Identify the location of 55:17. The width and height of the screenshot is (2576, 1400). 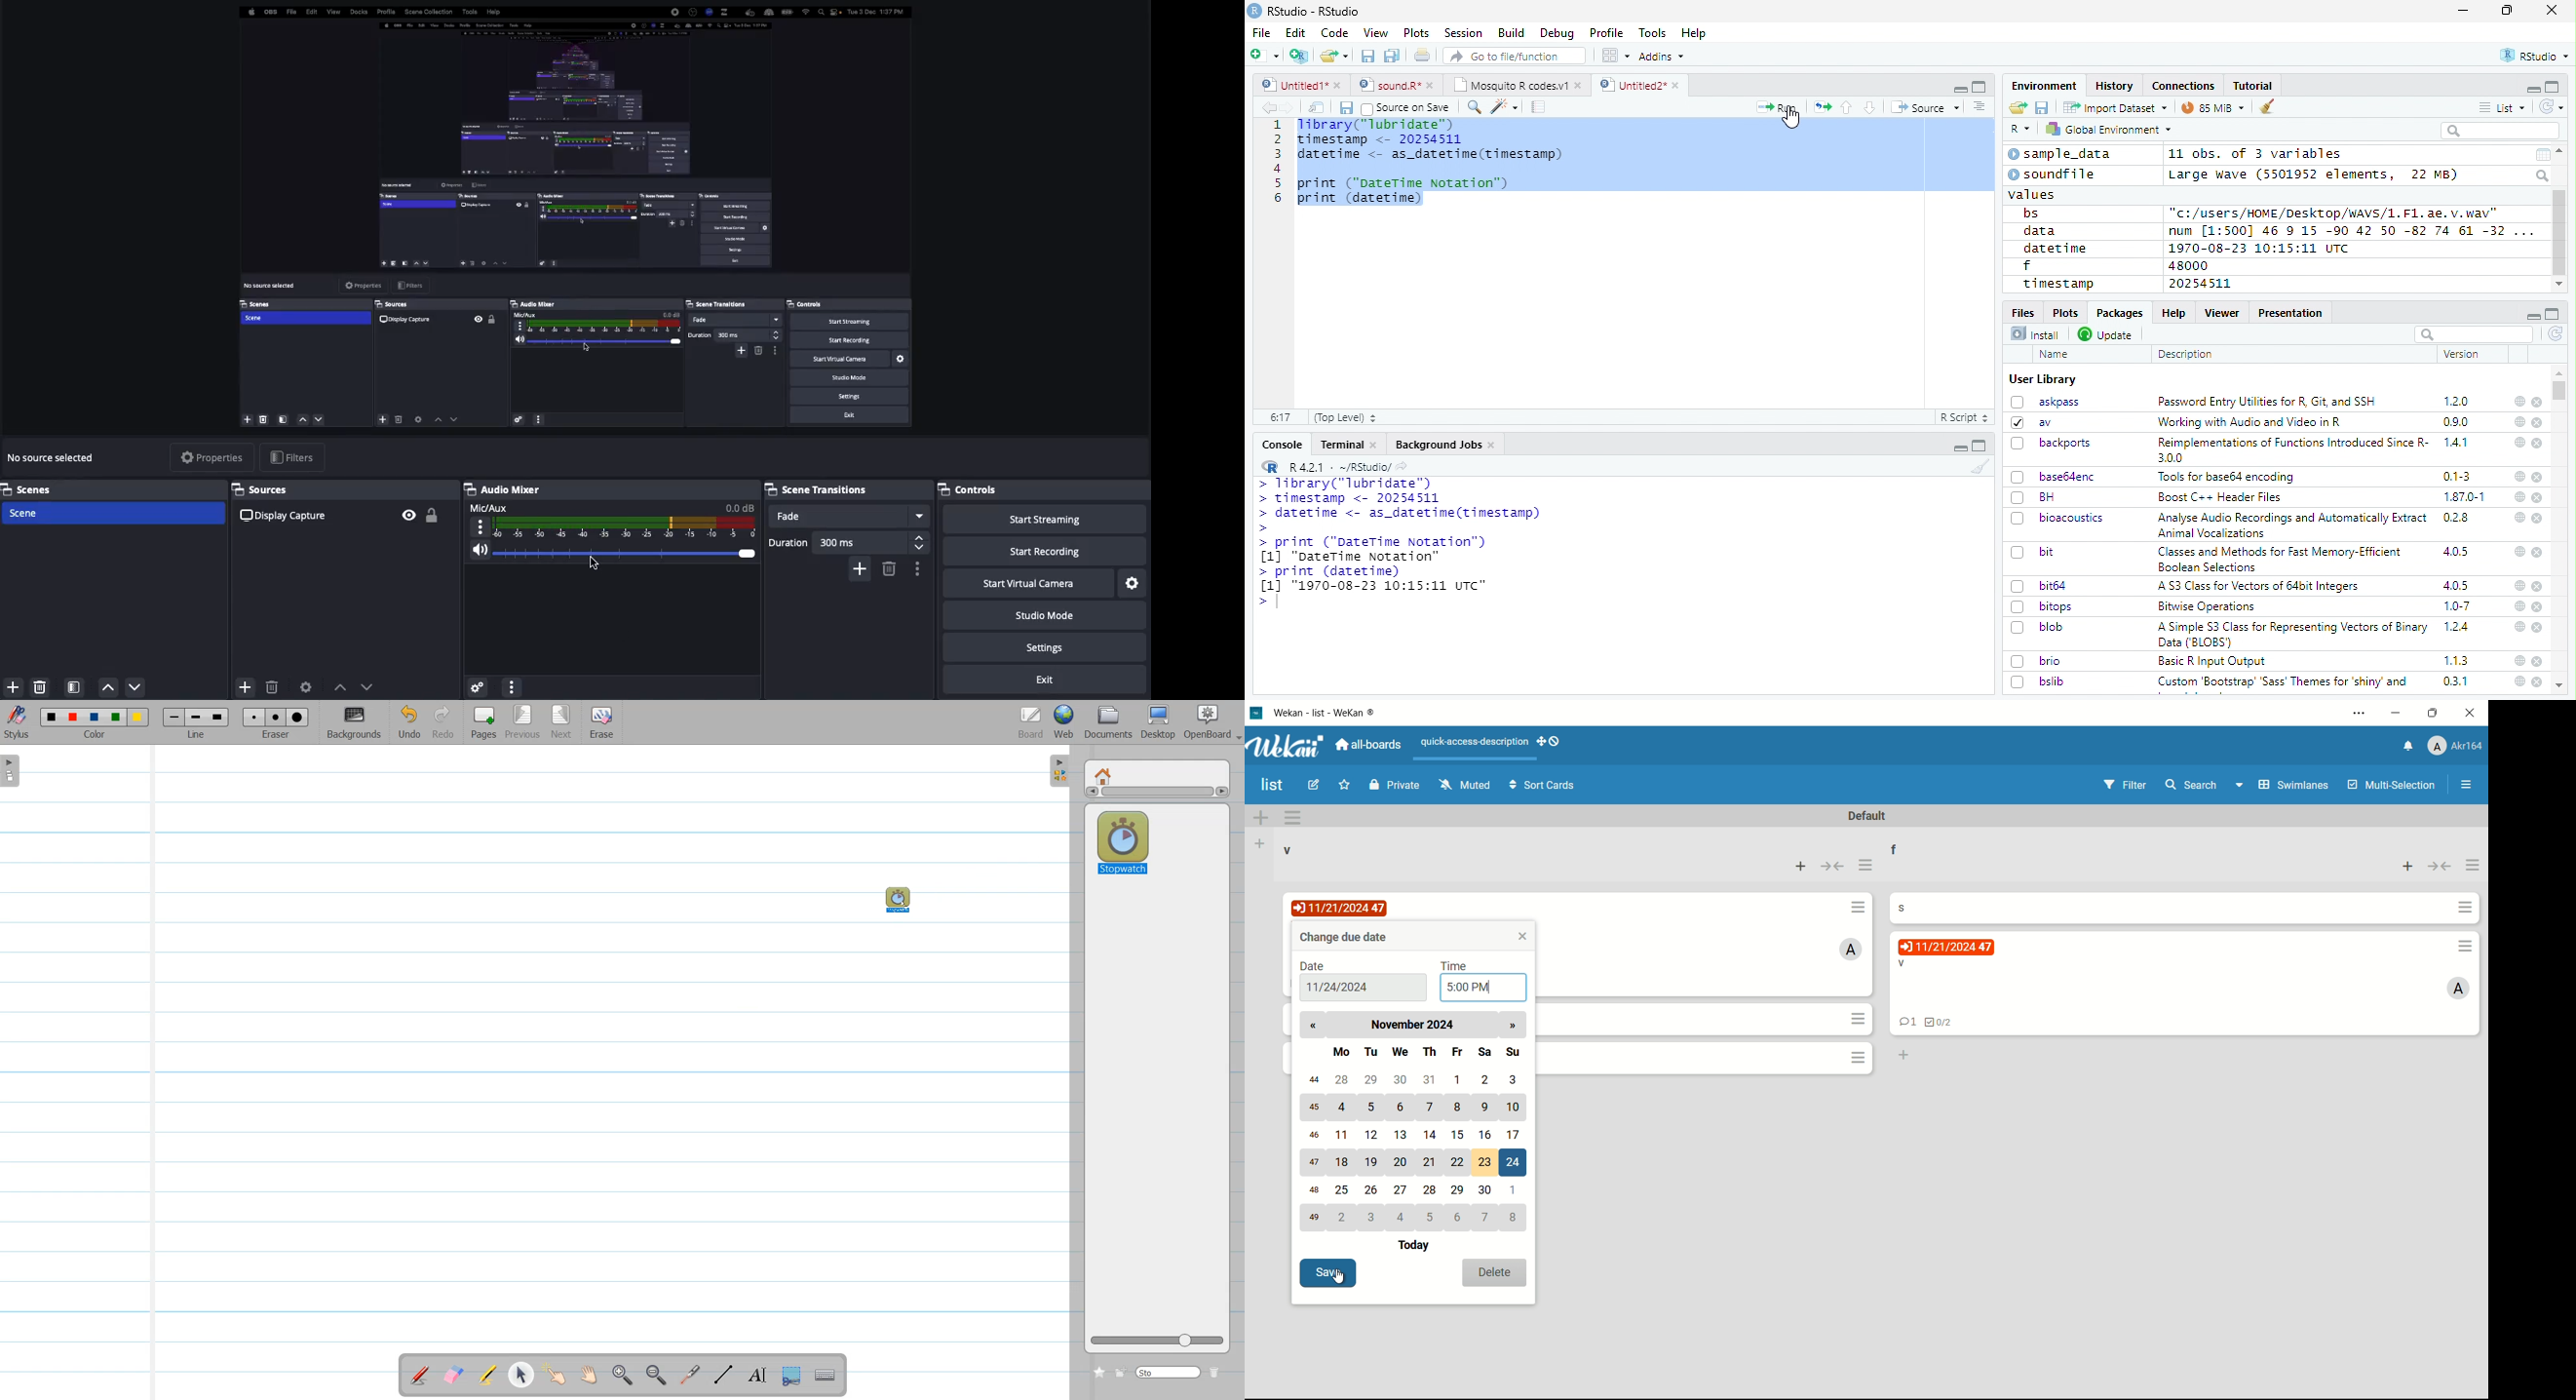
(1282, 417).